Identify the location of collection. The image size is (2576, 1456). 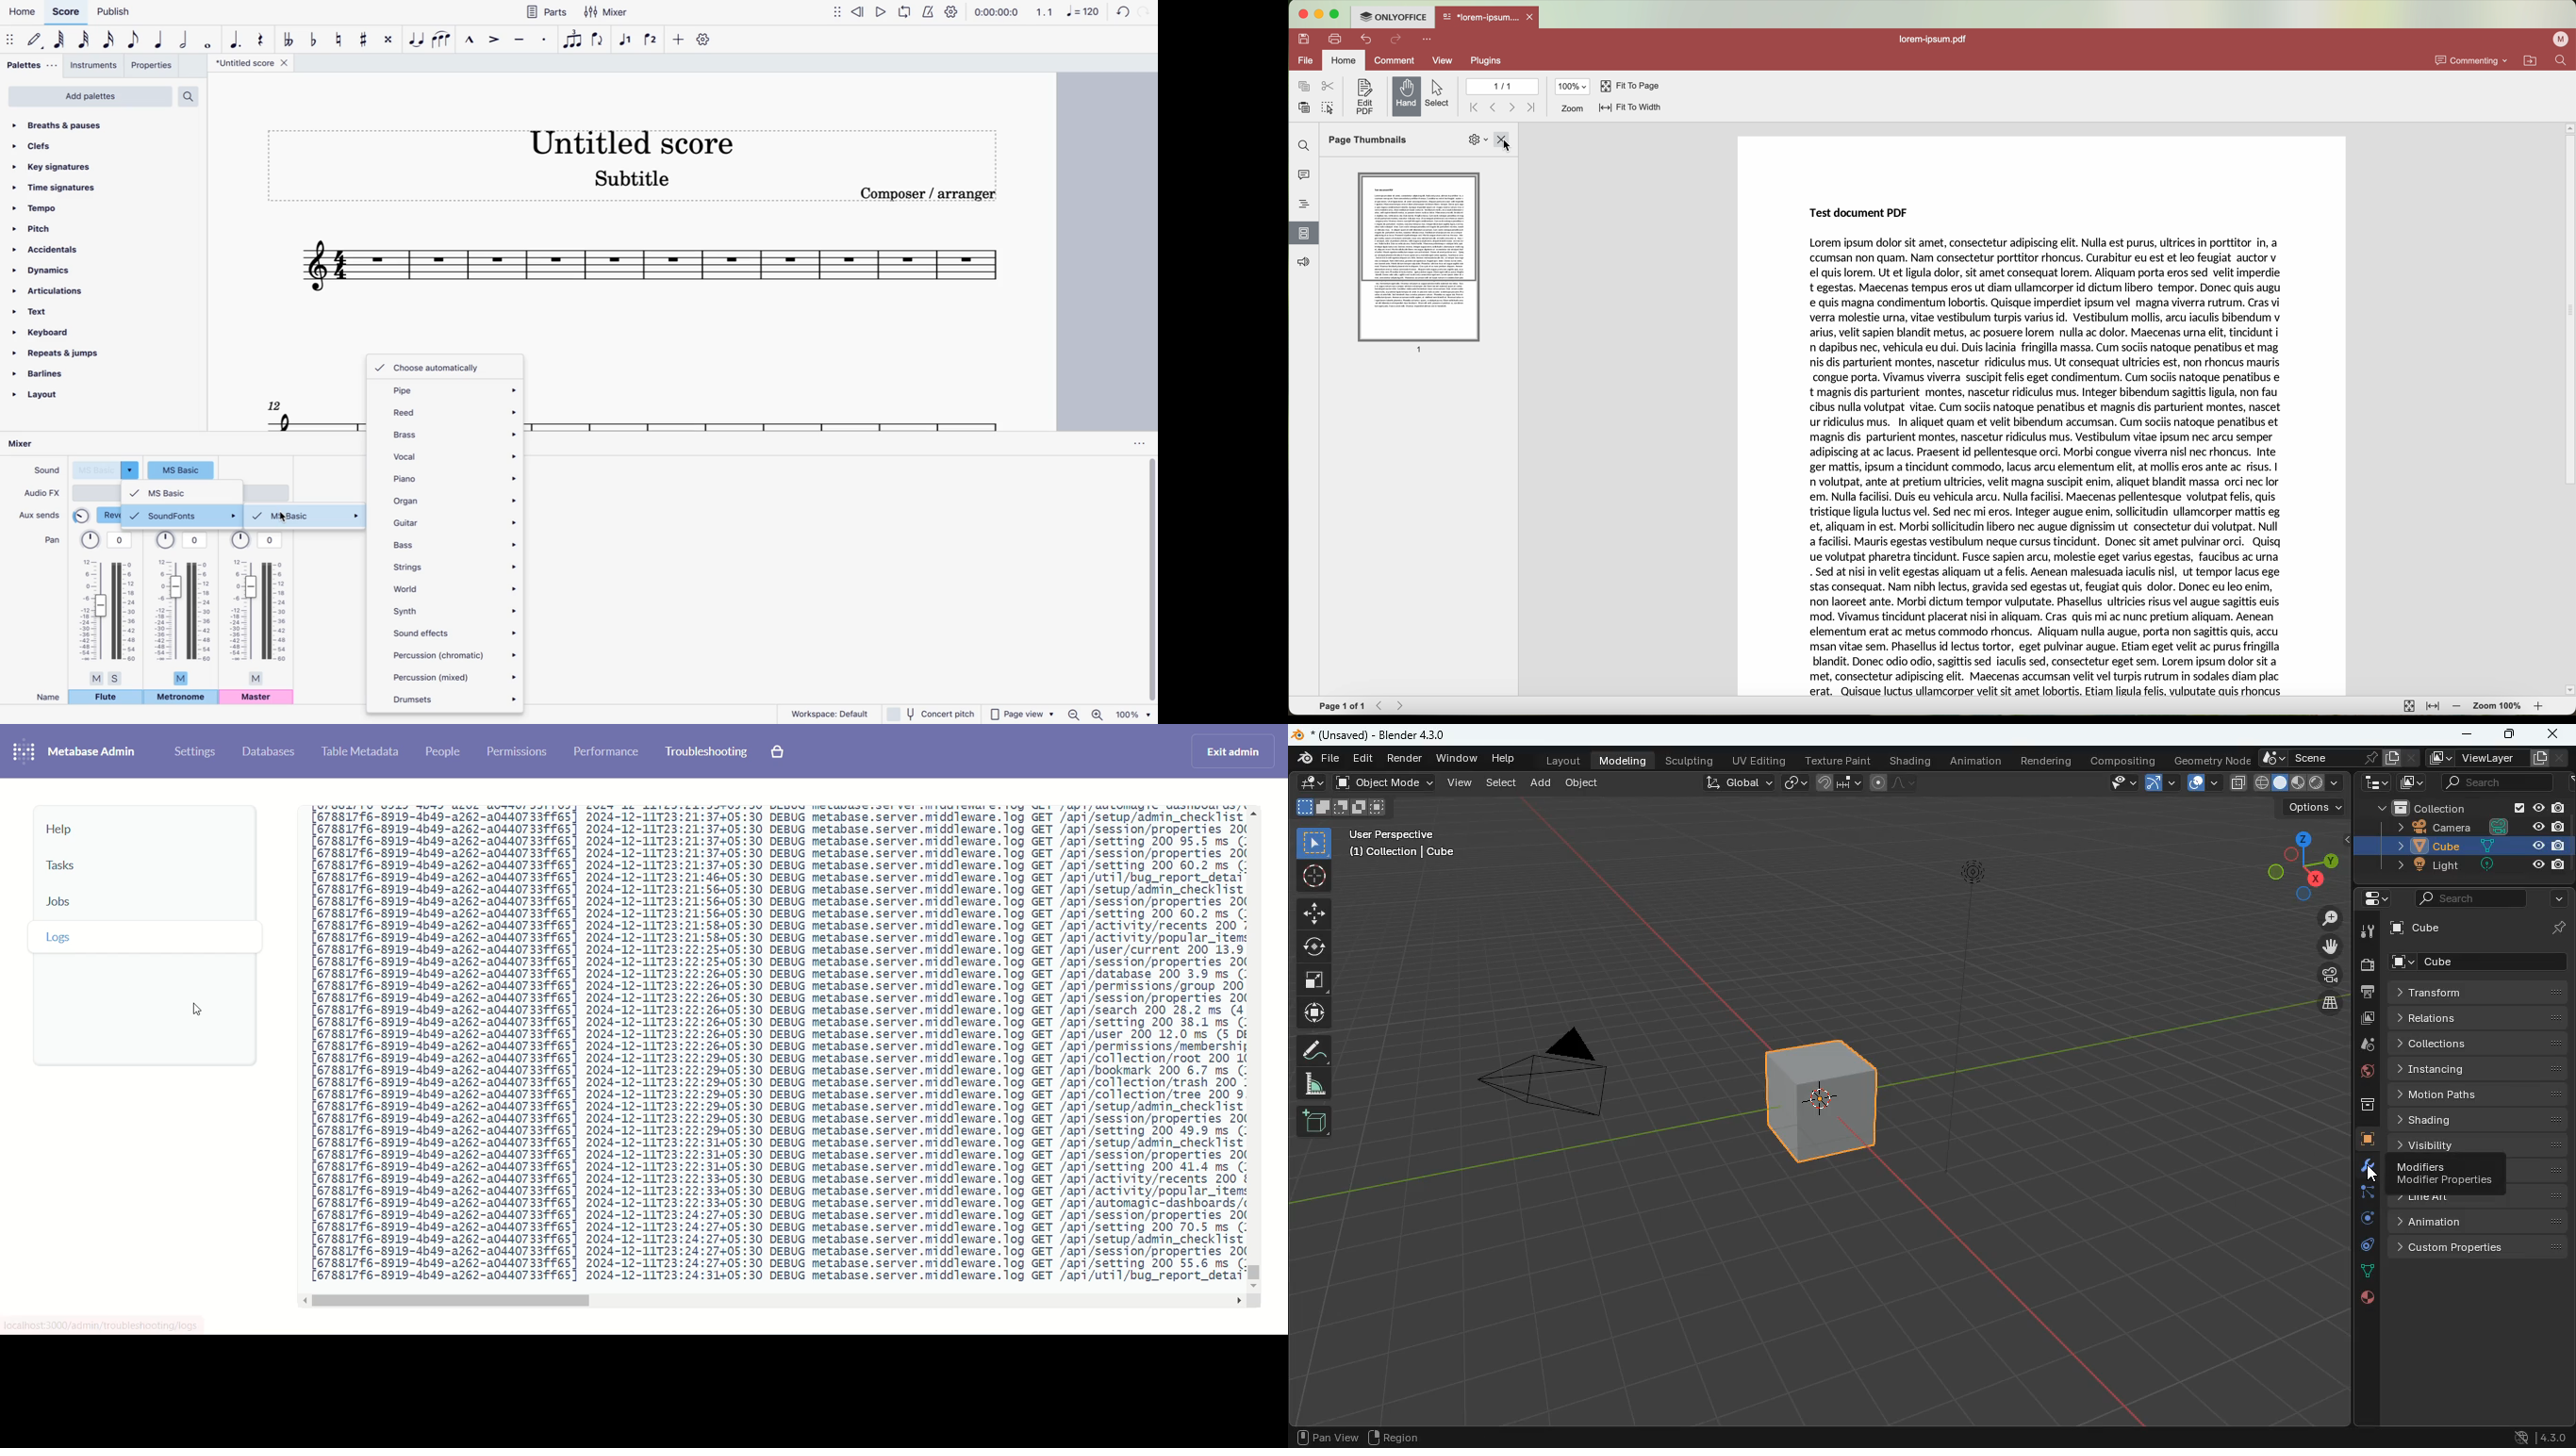
(2465, 807).